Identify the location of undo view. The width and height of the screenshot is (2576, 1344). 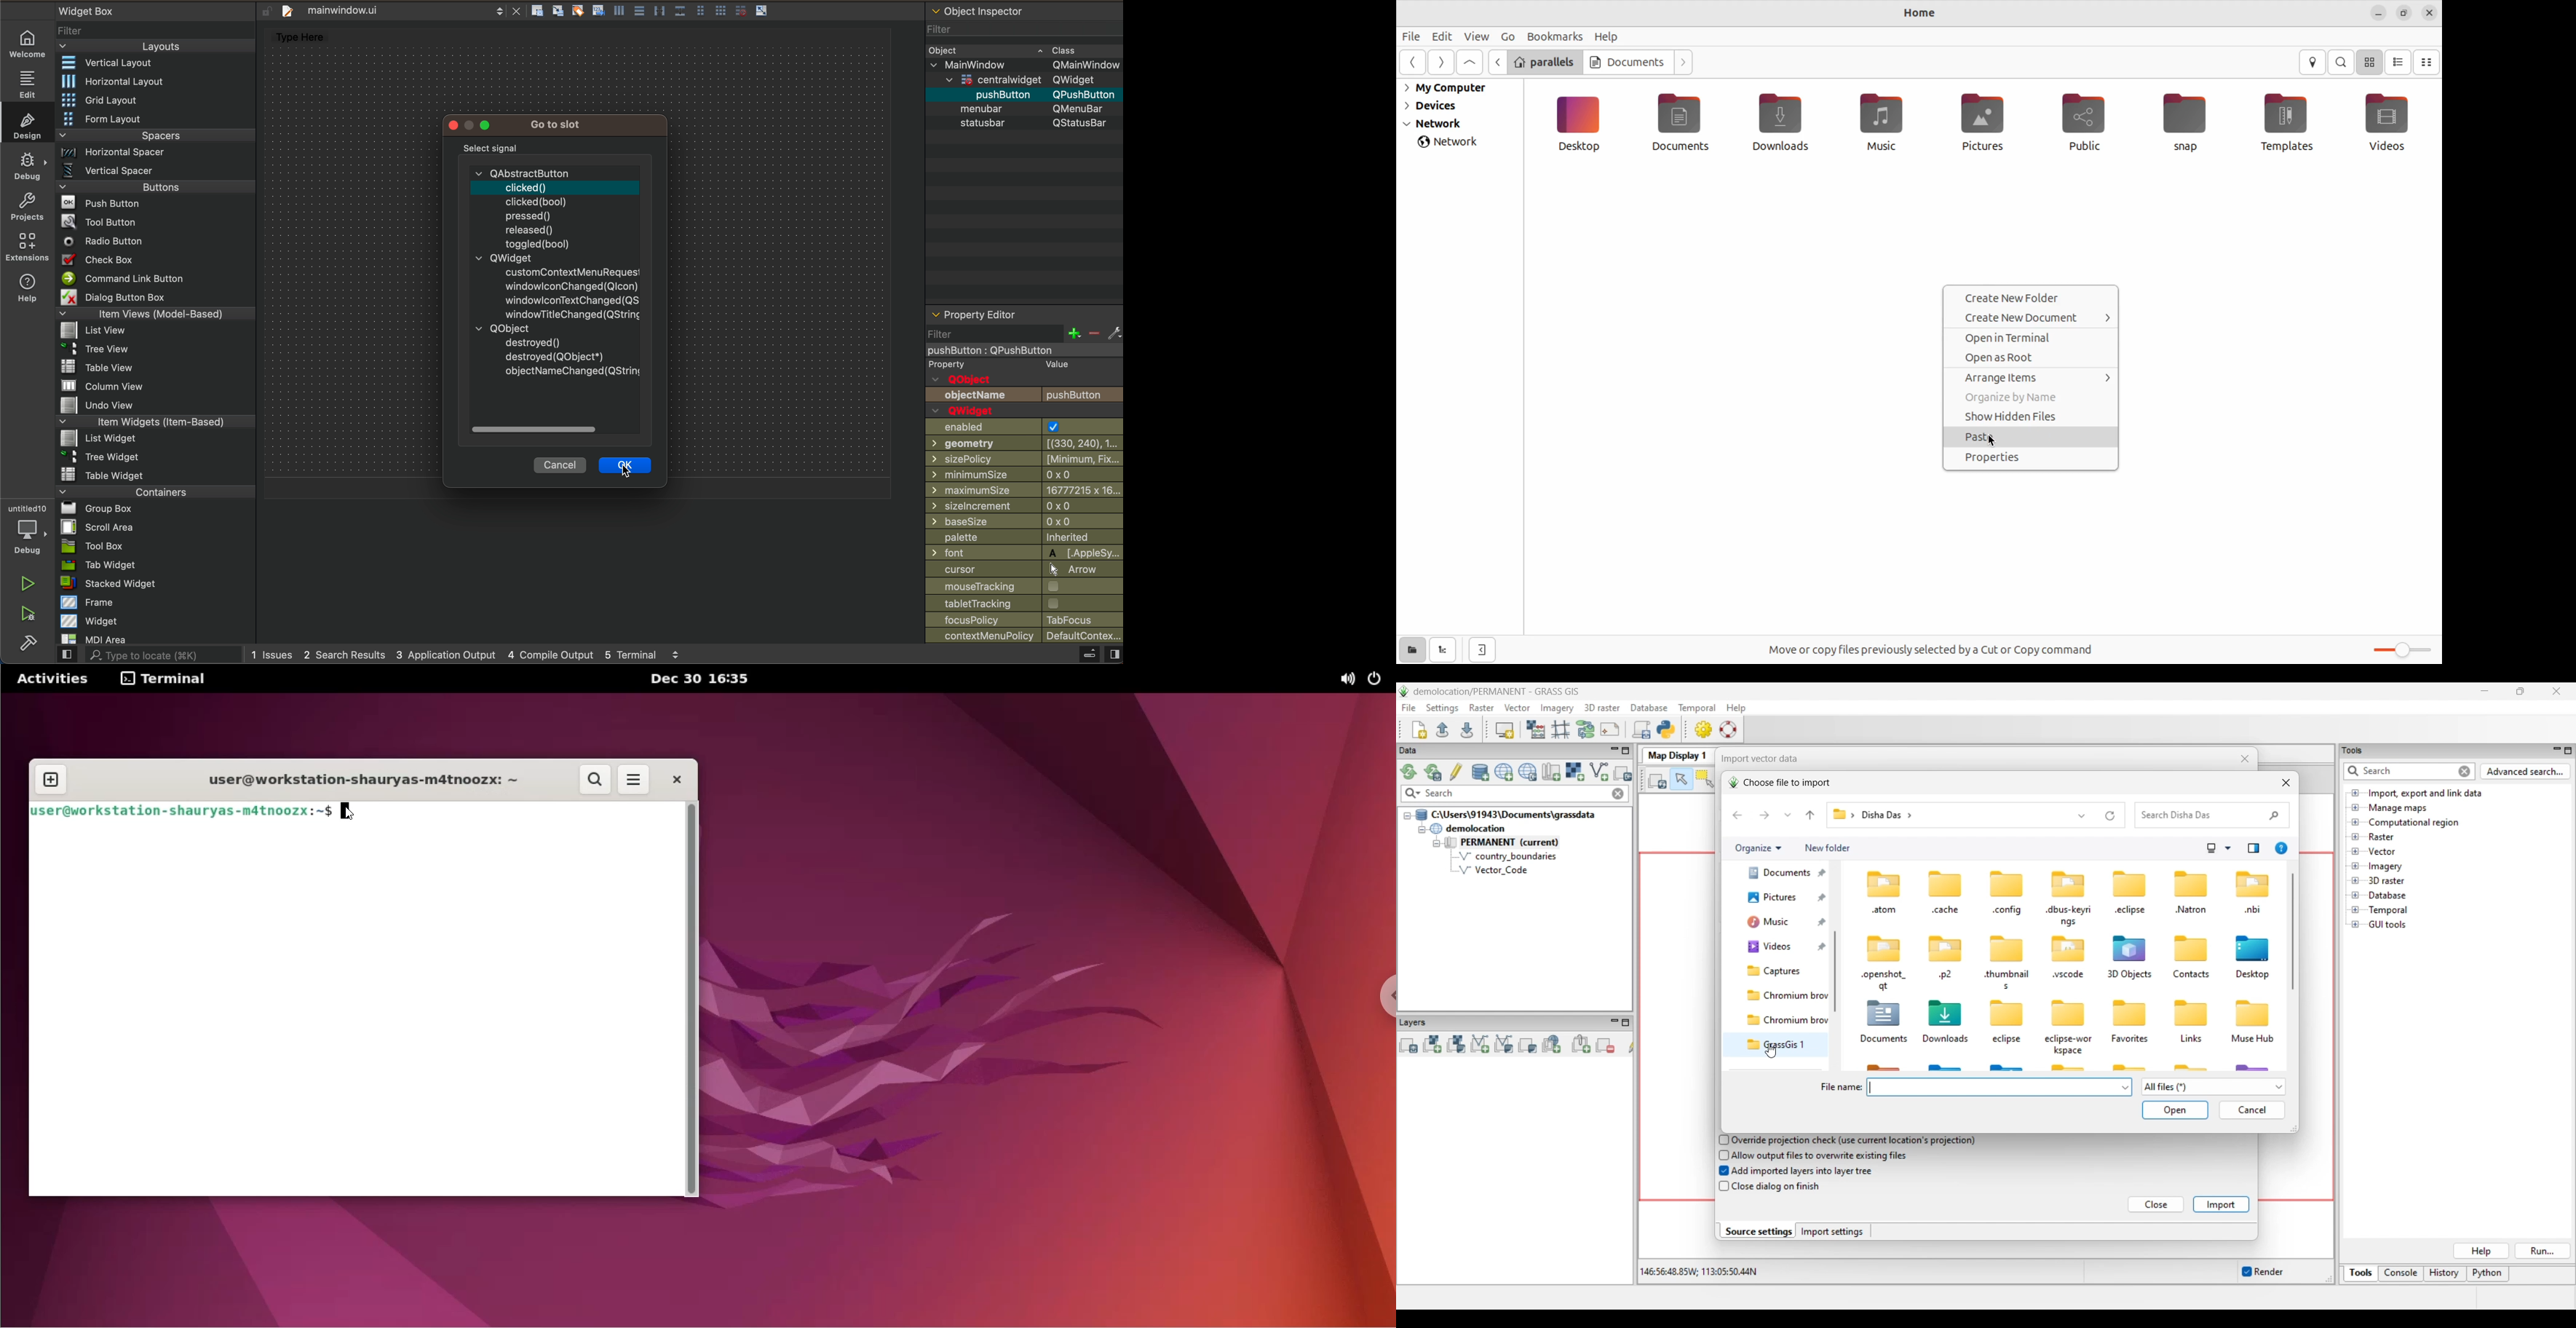
(156, 405).